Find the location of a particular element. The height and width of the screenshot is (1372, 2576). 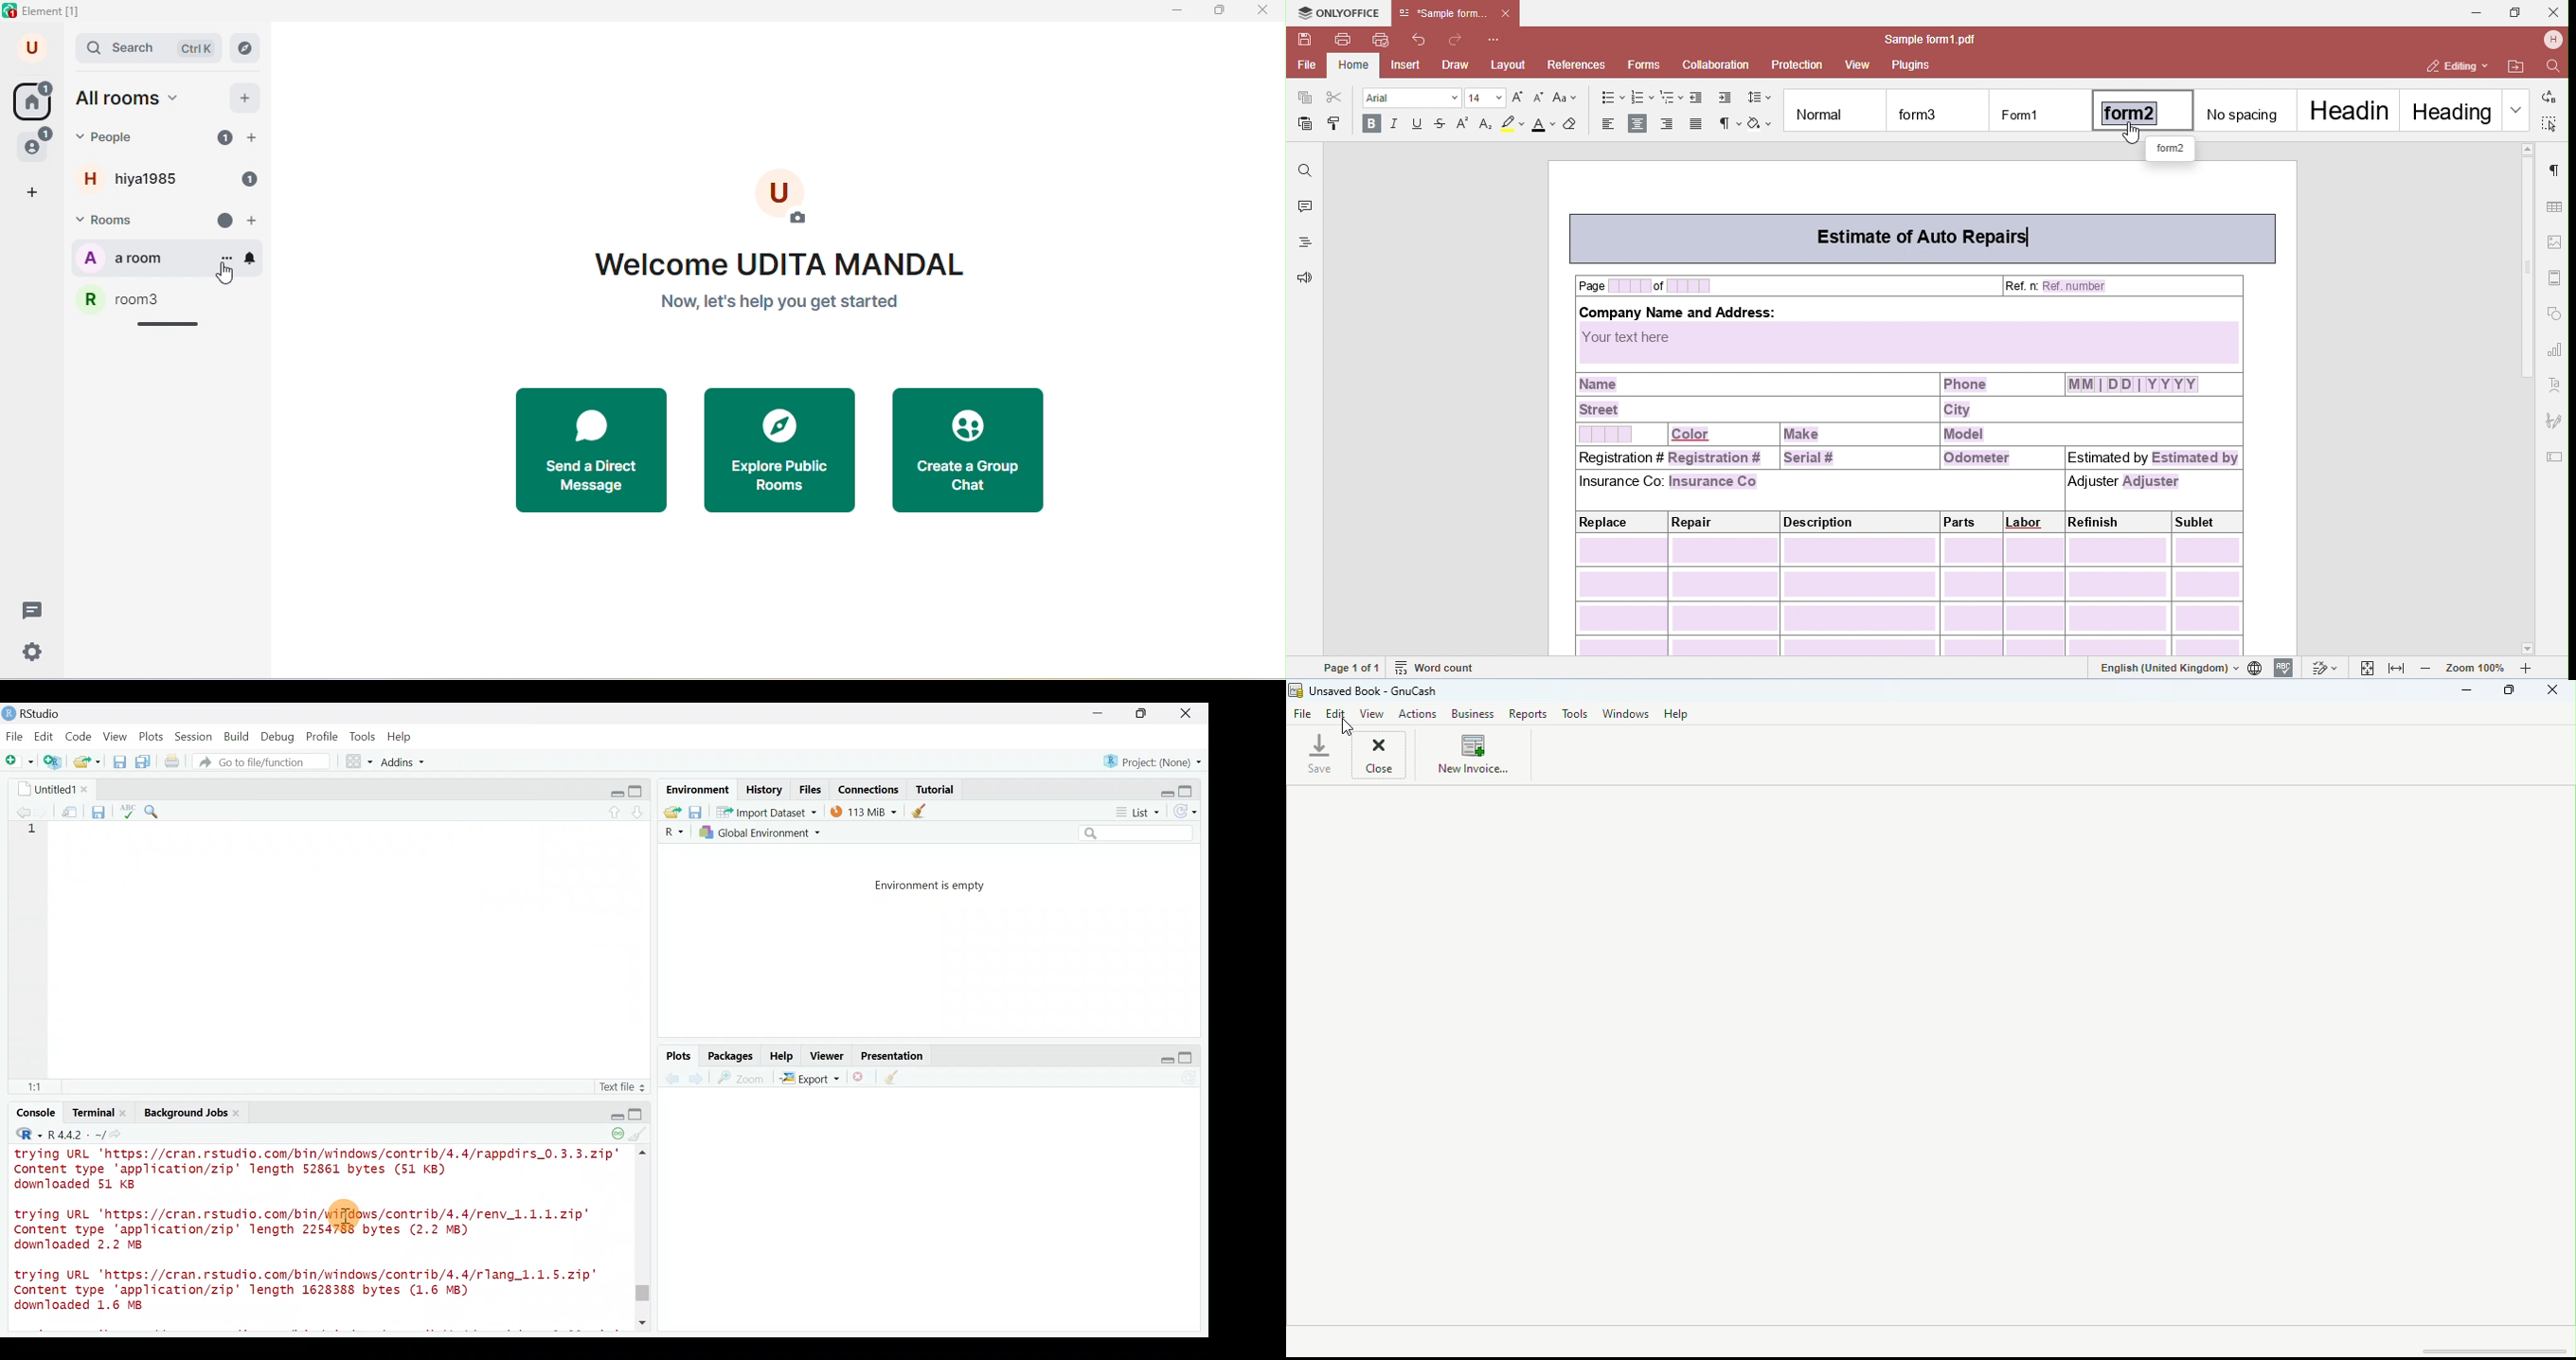

Session suspend timeout paused is located at coordinates (609, 1134).